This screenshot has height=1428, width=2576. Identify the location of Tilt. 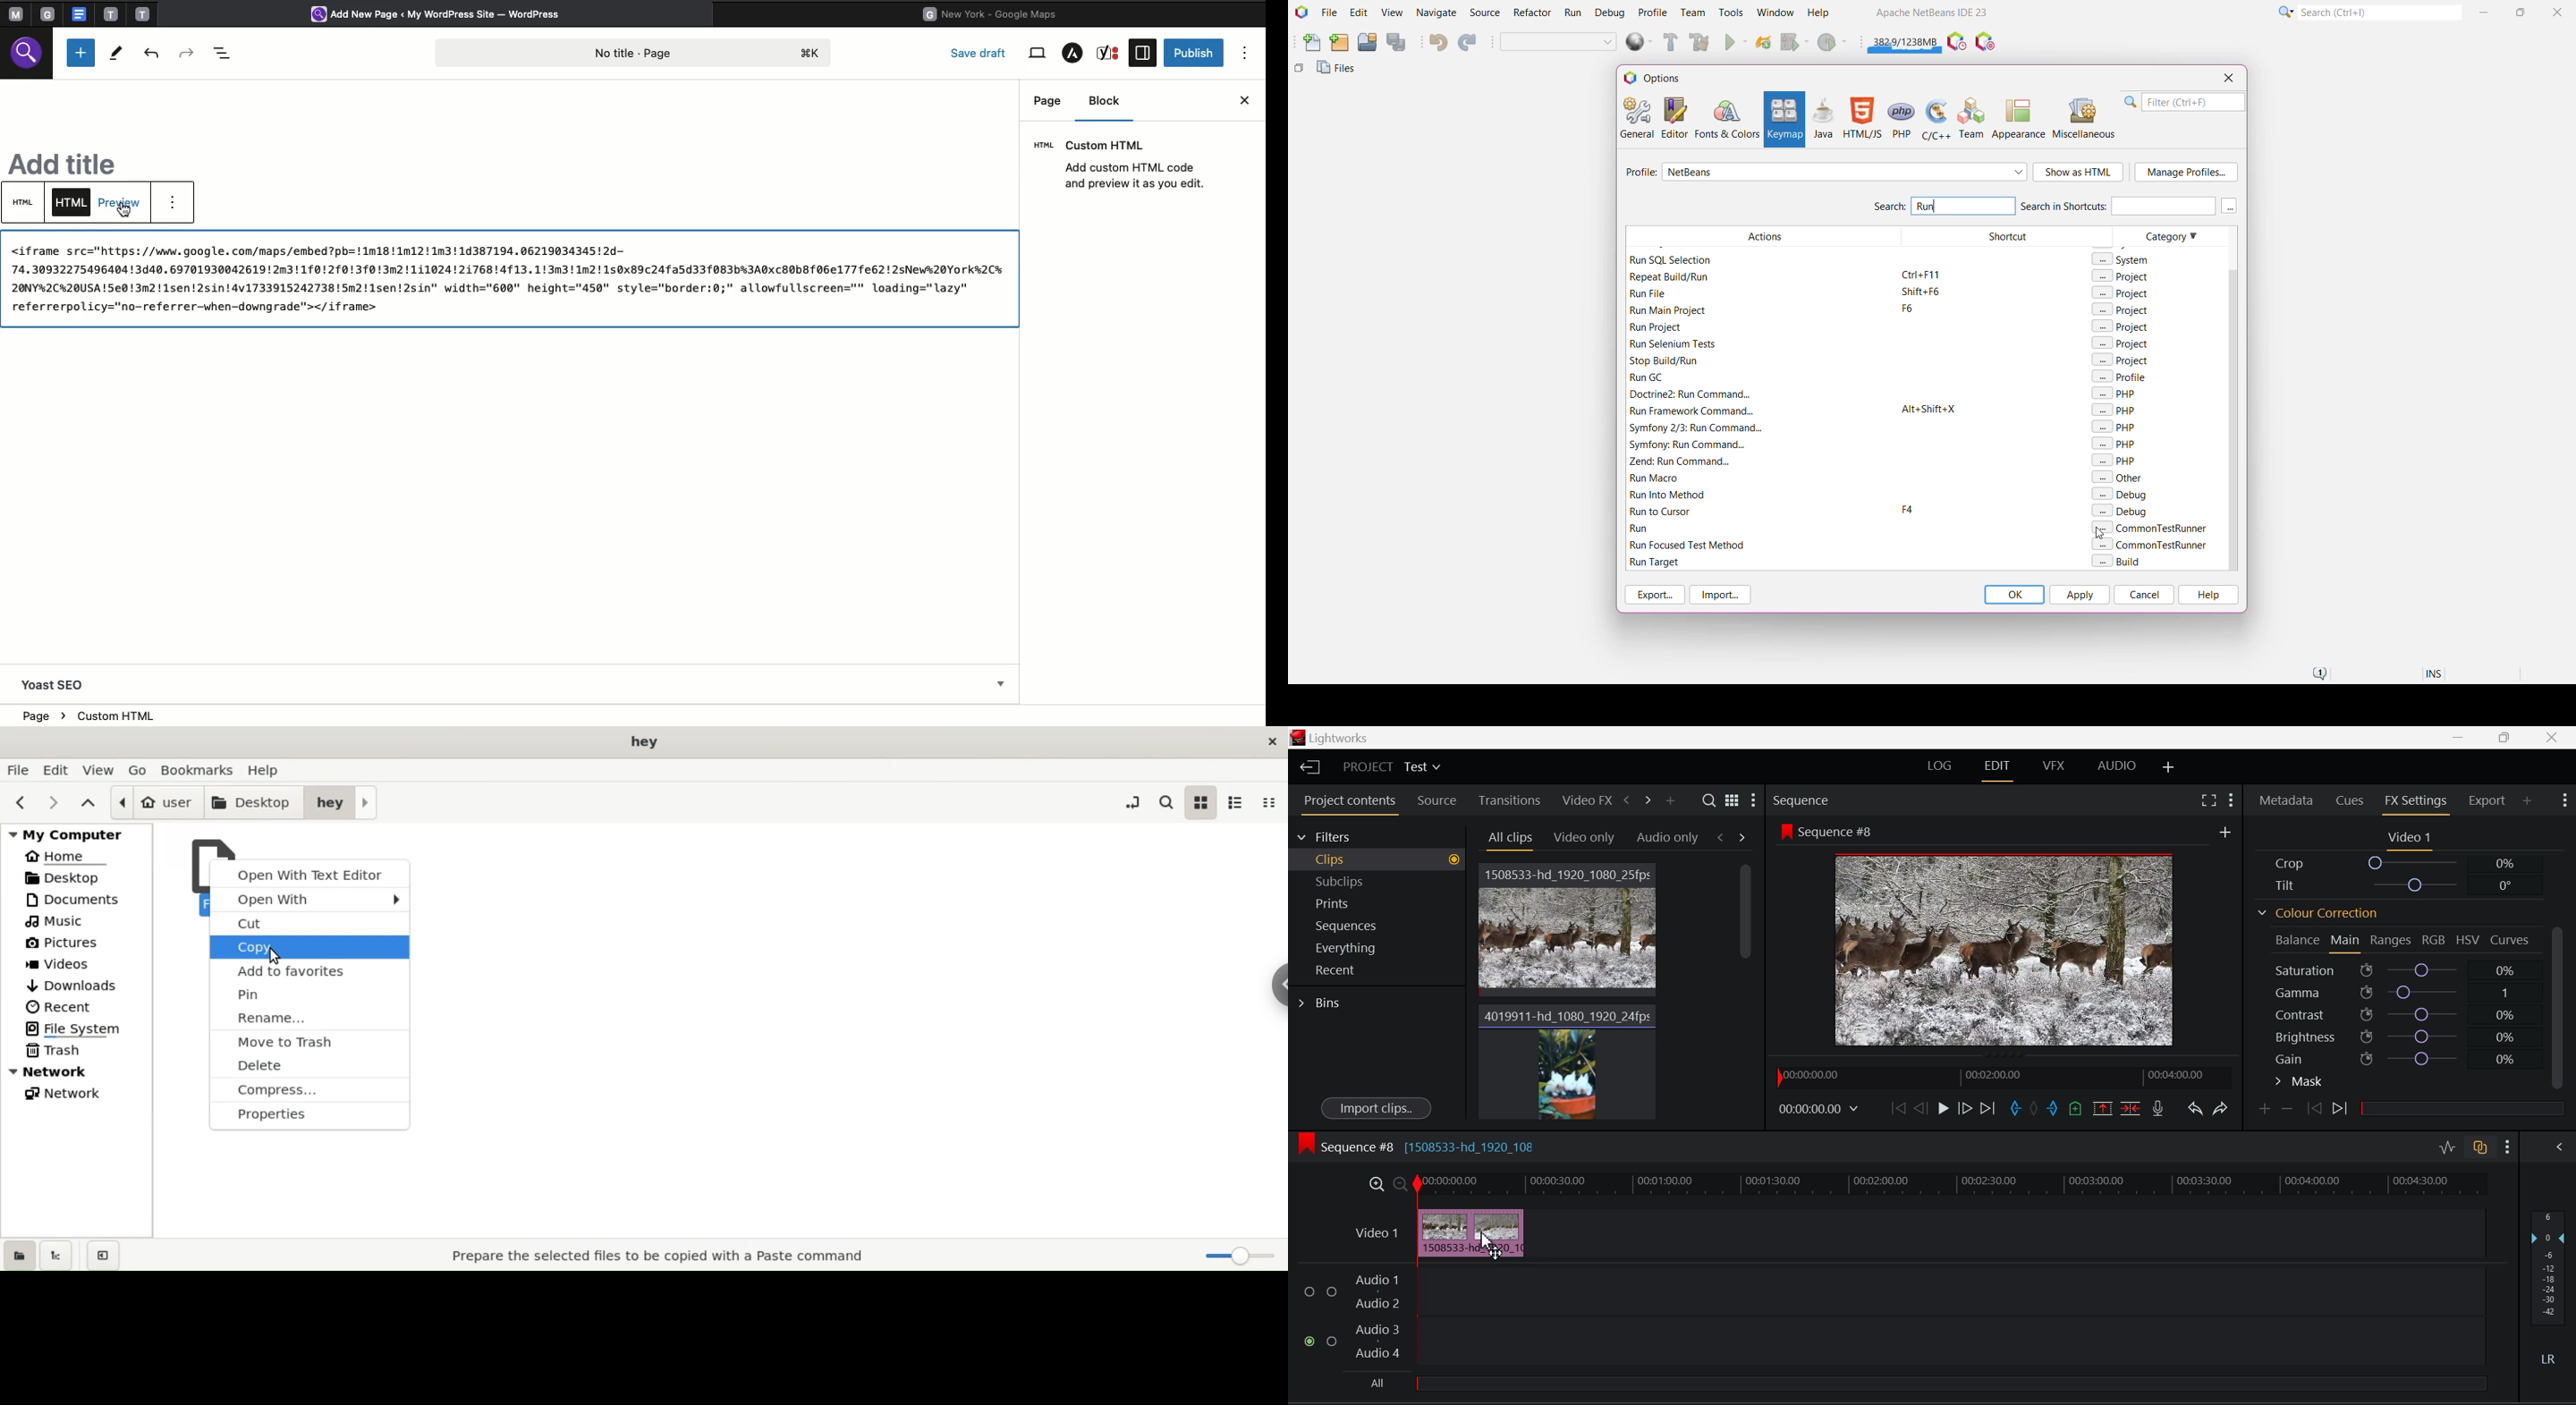
(2395, 886).